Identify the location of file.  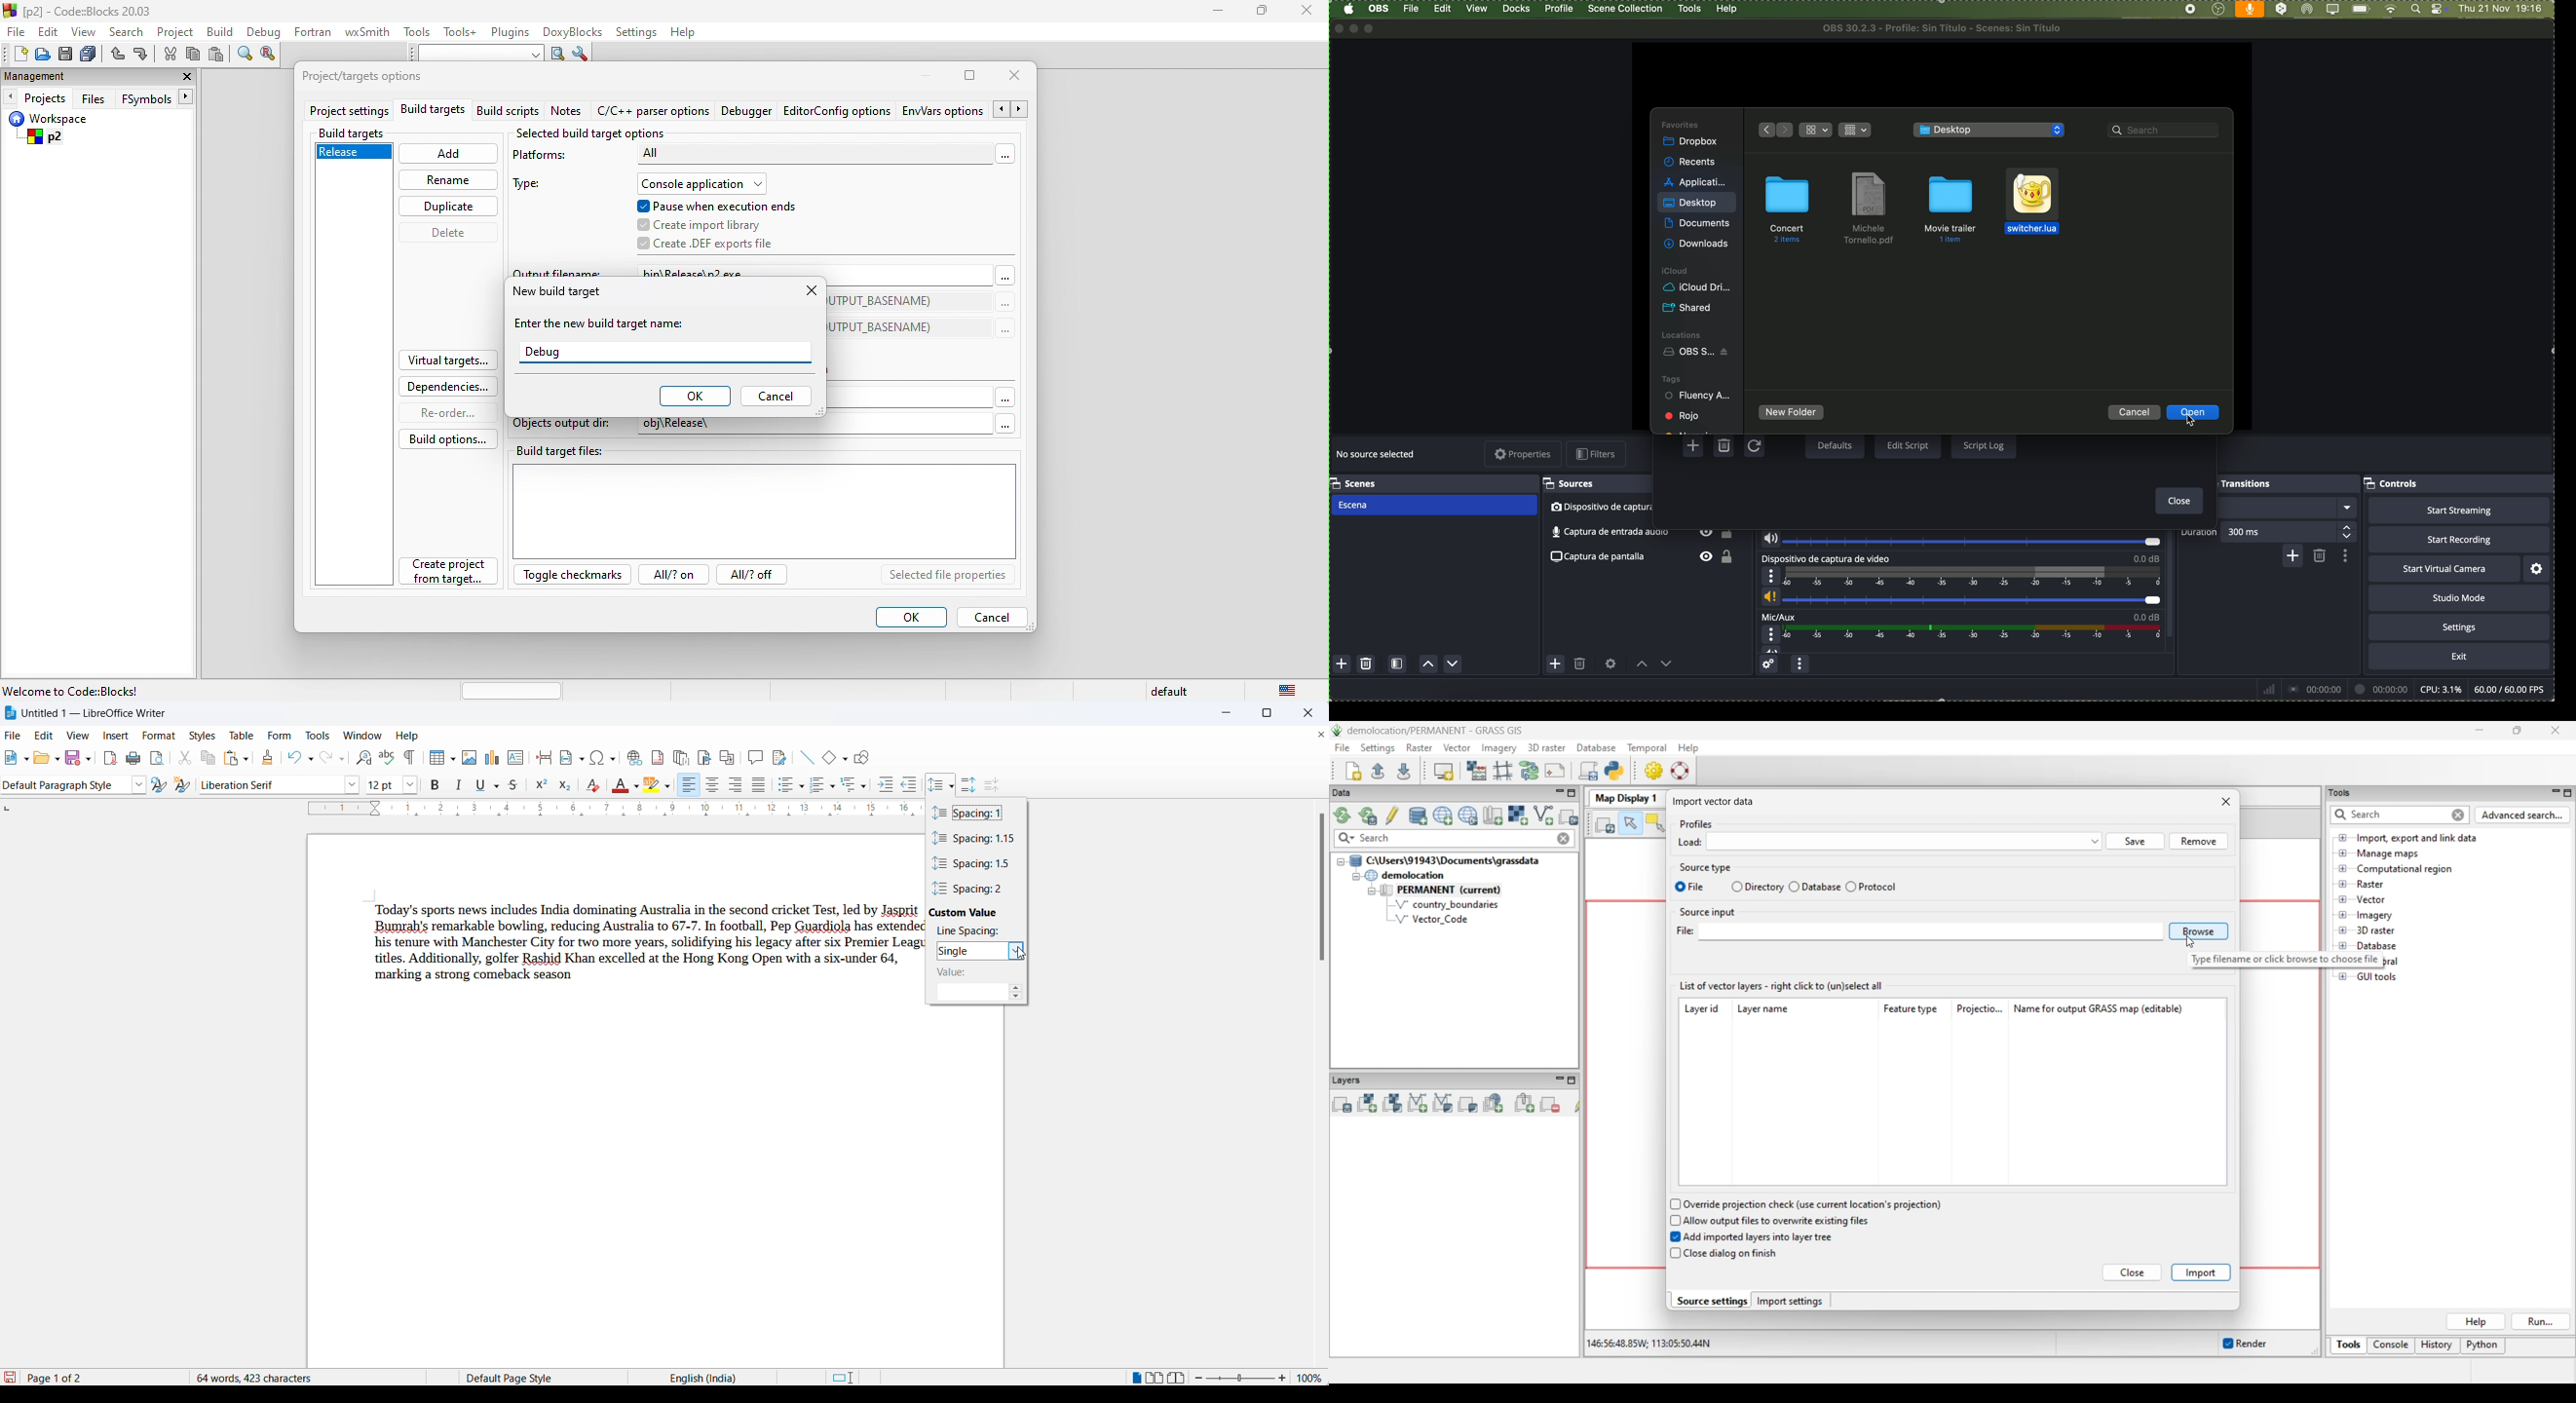
(18, 31).